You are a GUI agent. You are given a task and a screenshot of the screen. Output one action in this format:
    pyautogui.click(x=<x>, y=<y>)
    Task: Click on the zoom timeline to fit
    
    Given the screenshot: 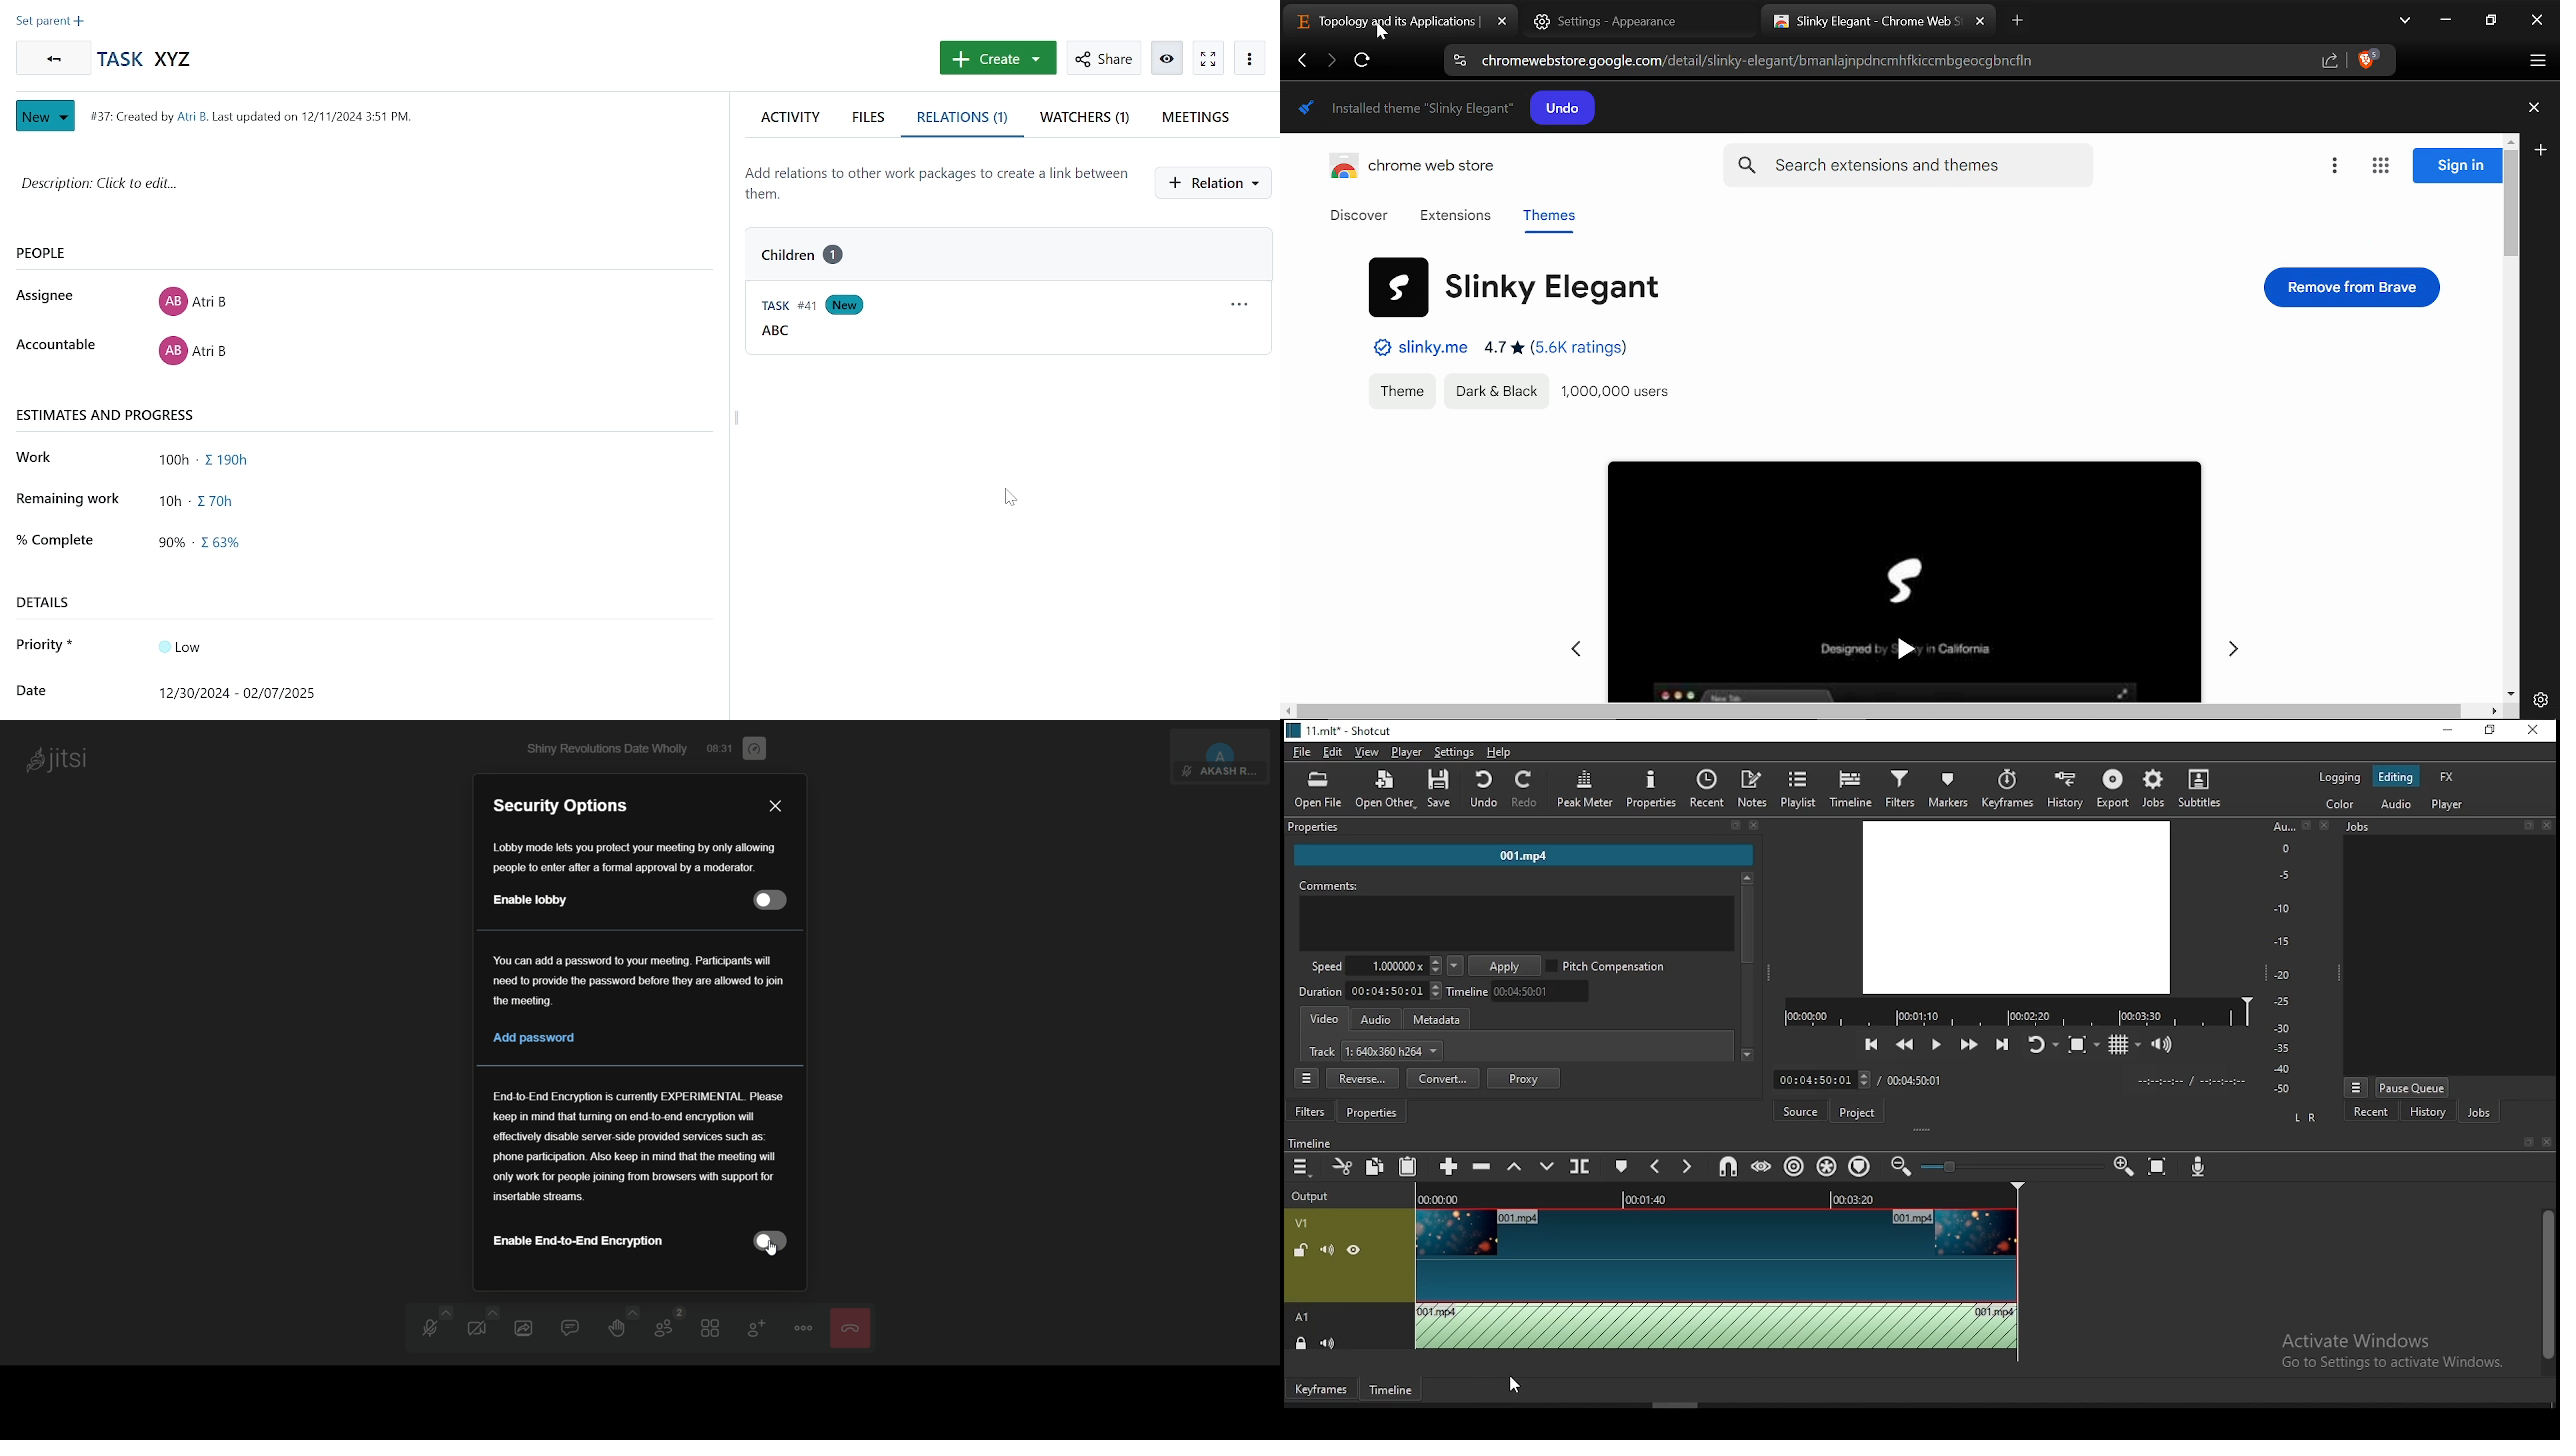 What is the action you would take?
    pyautogui.click(x=2159, y=1164)
    